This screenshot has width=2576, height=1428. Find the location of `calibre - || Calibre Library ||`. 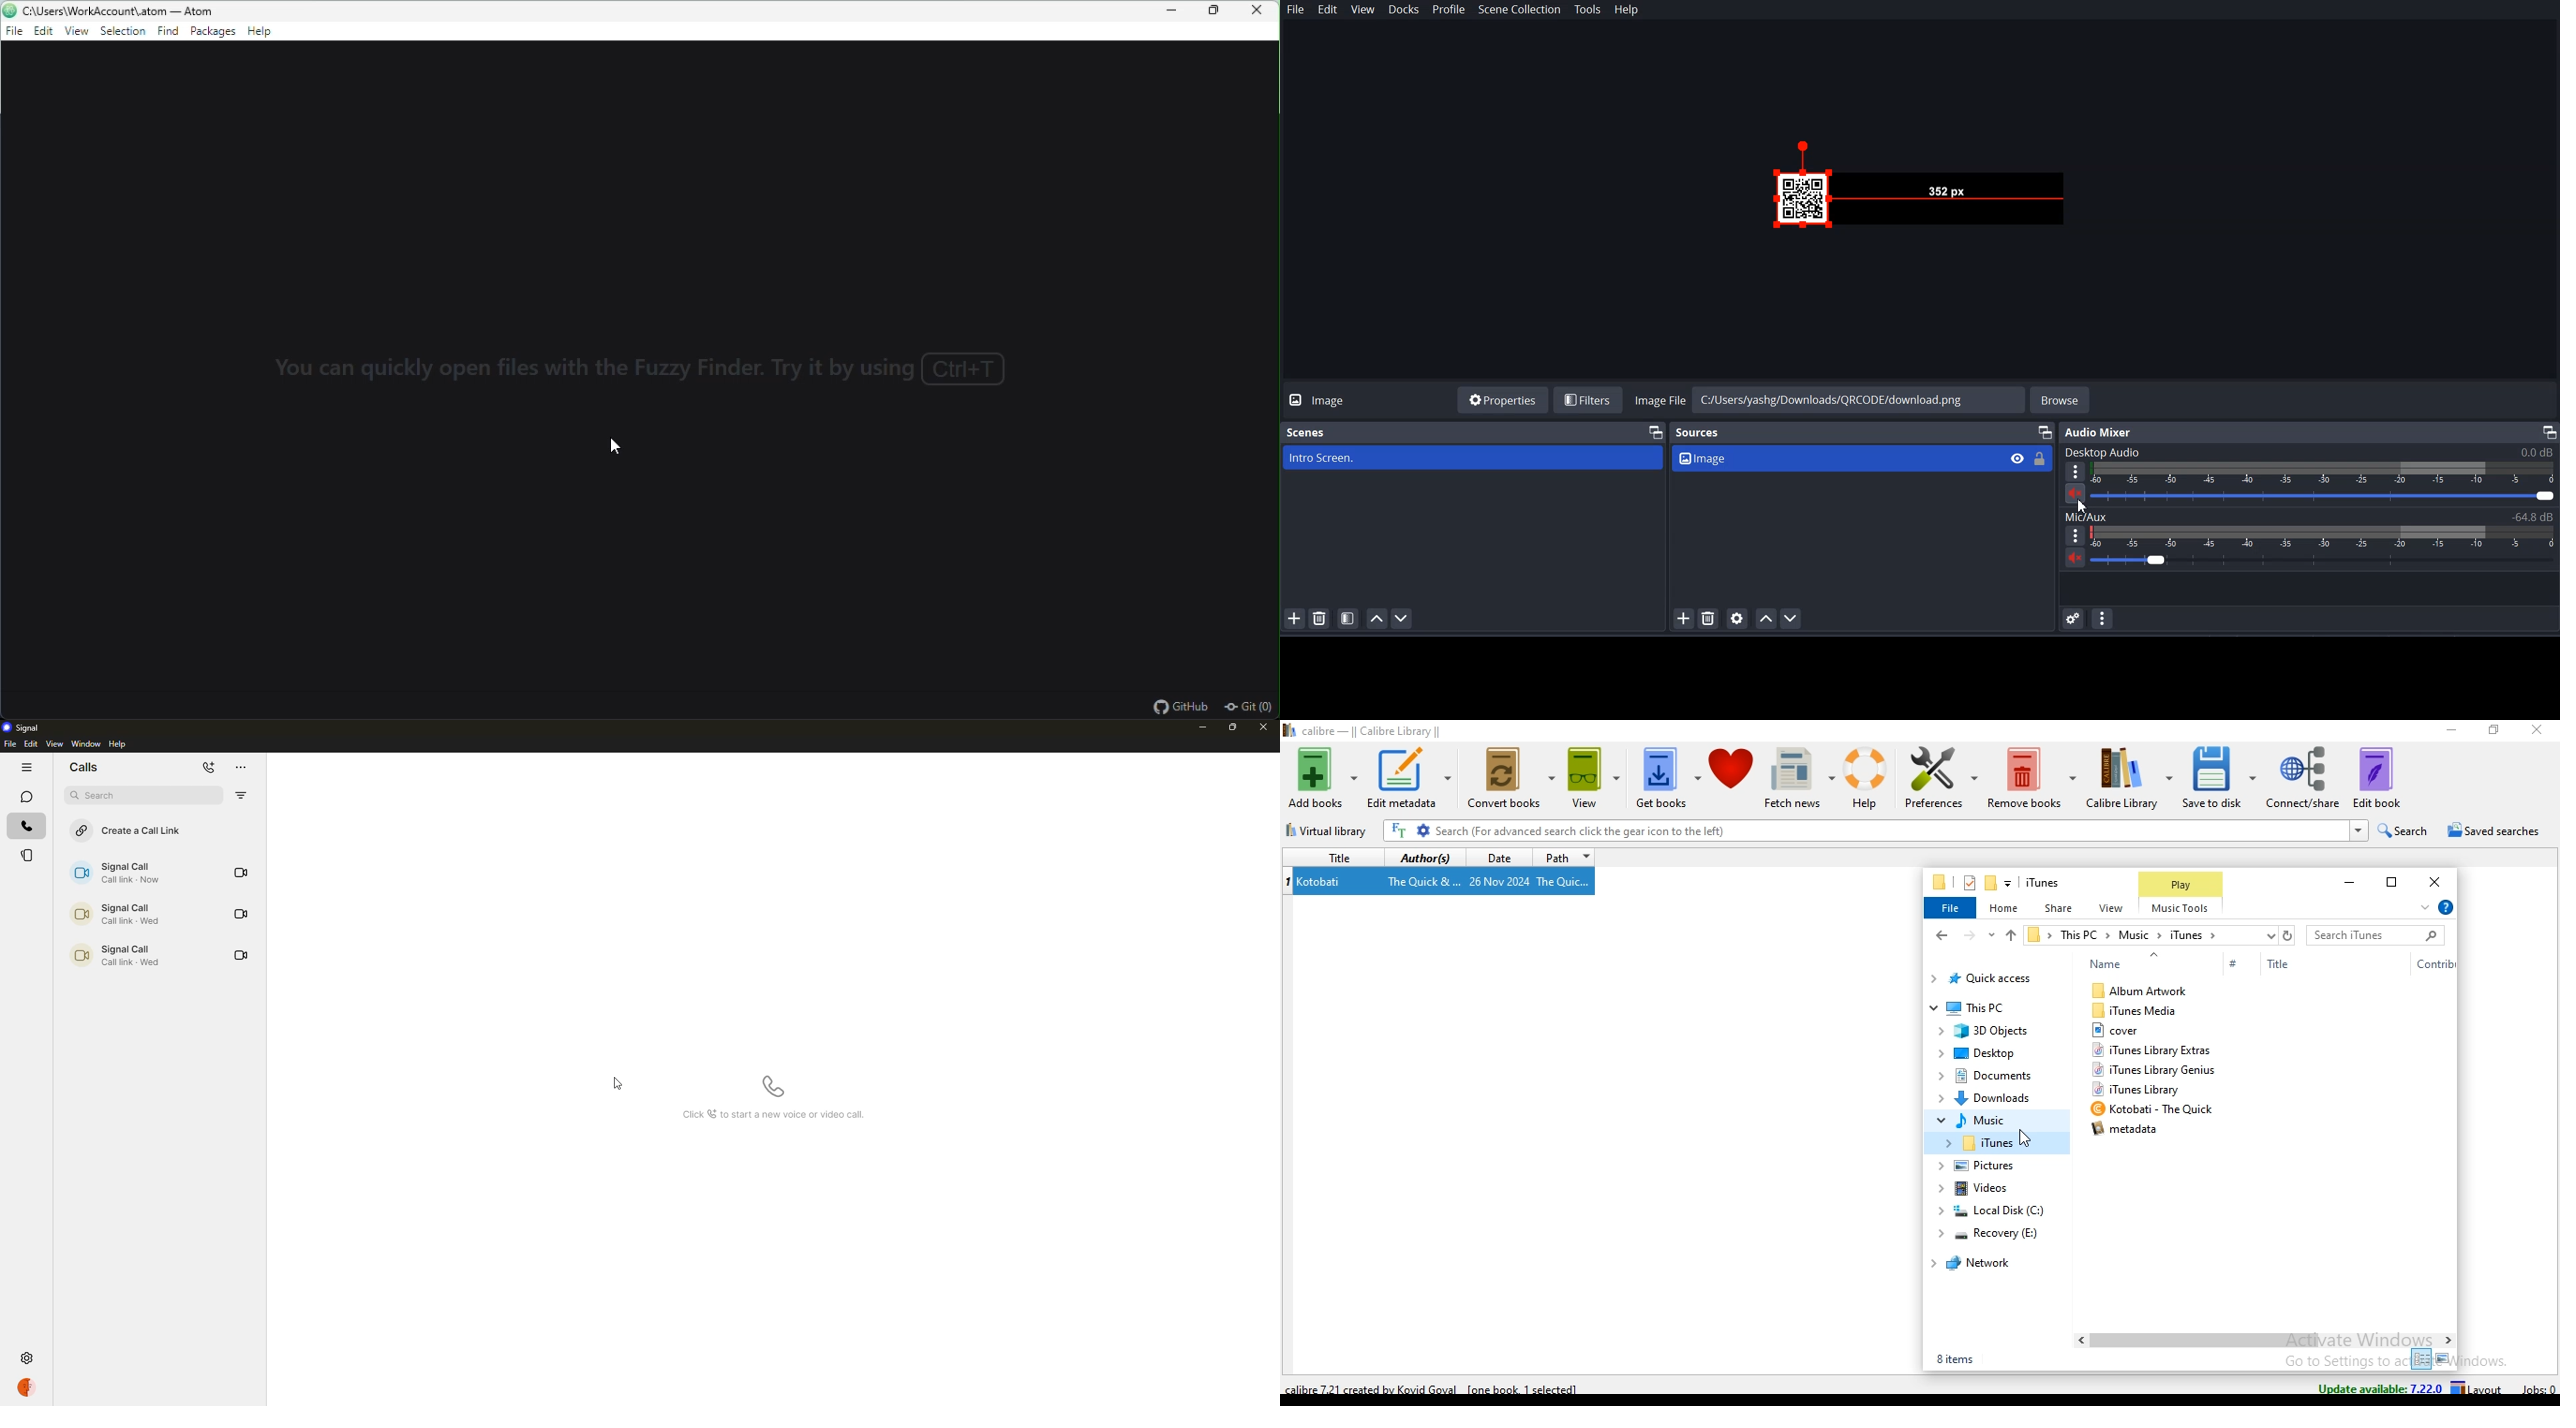

calibre - || Calibre Library || is located at coordinates (1371, 729).